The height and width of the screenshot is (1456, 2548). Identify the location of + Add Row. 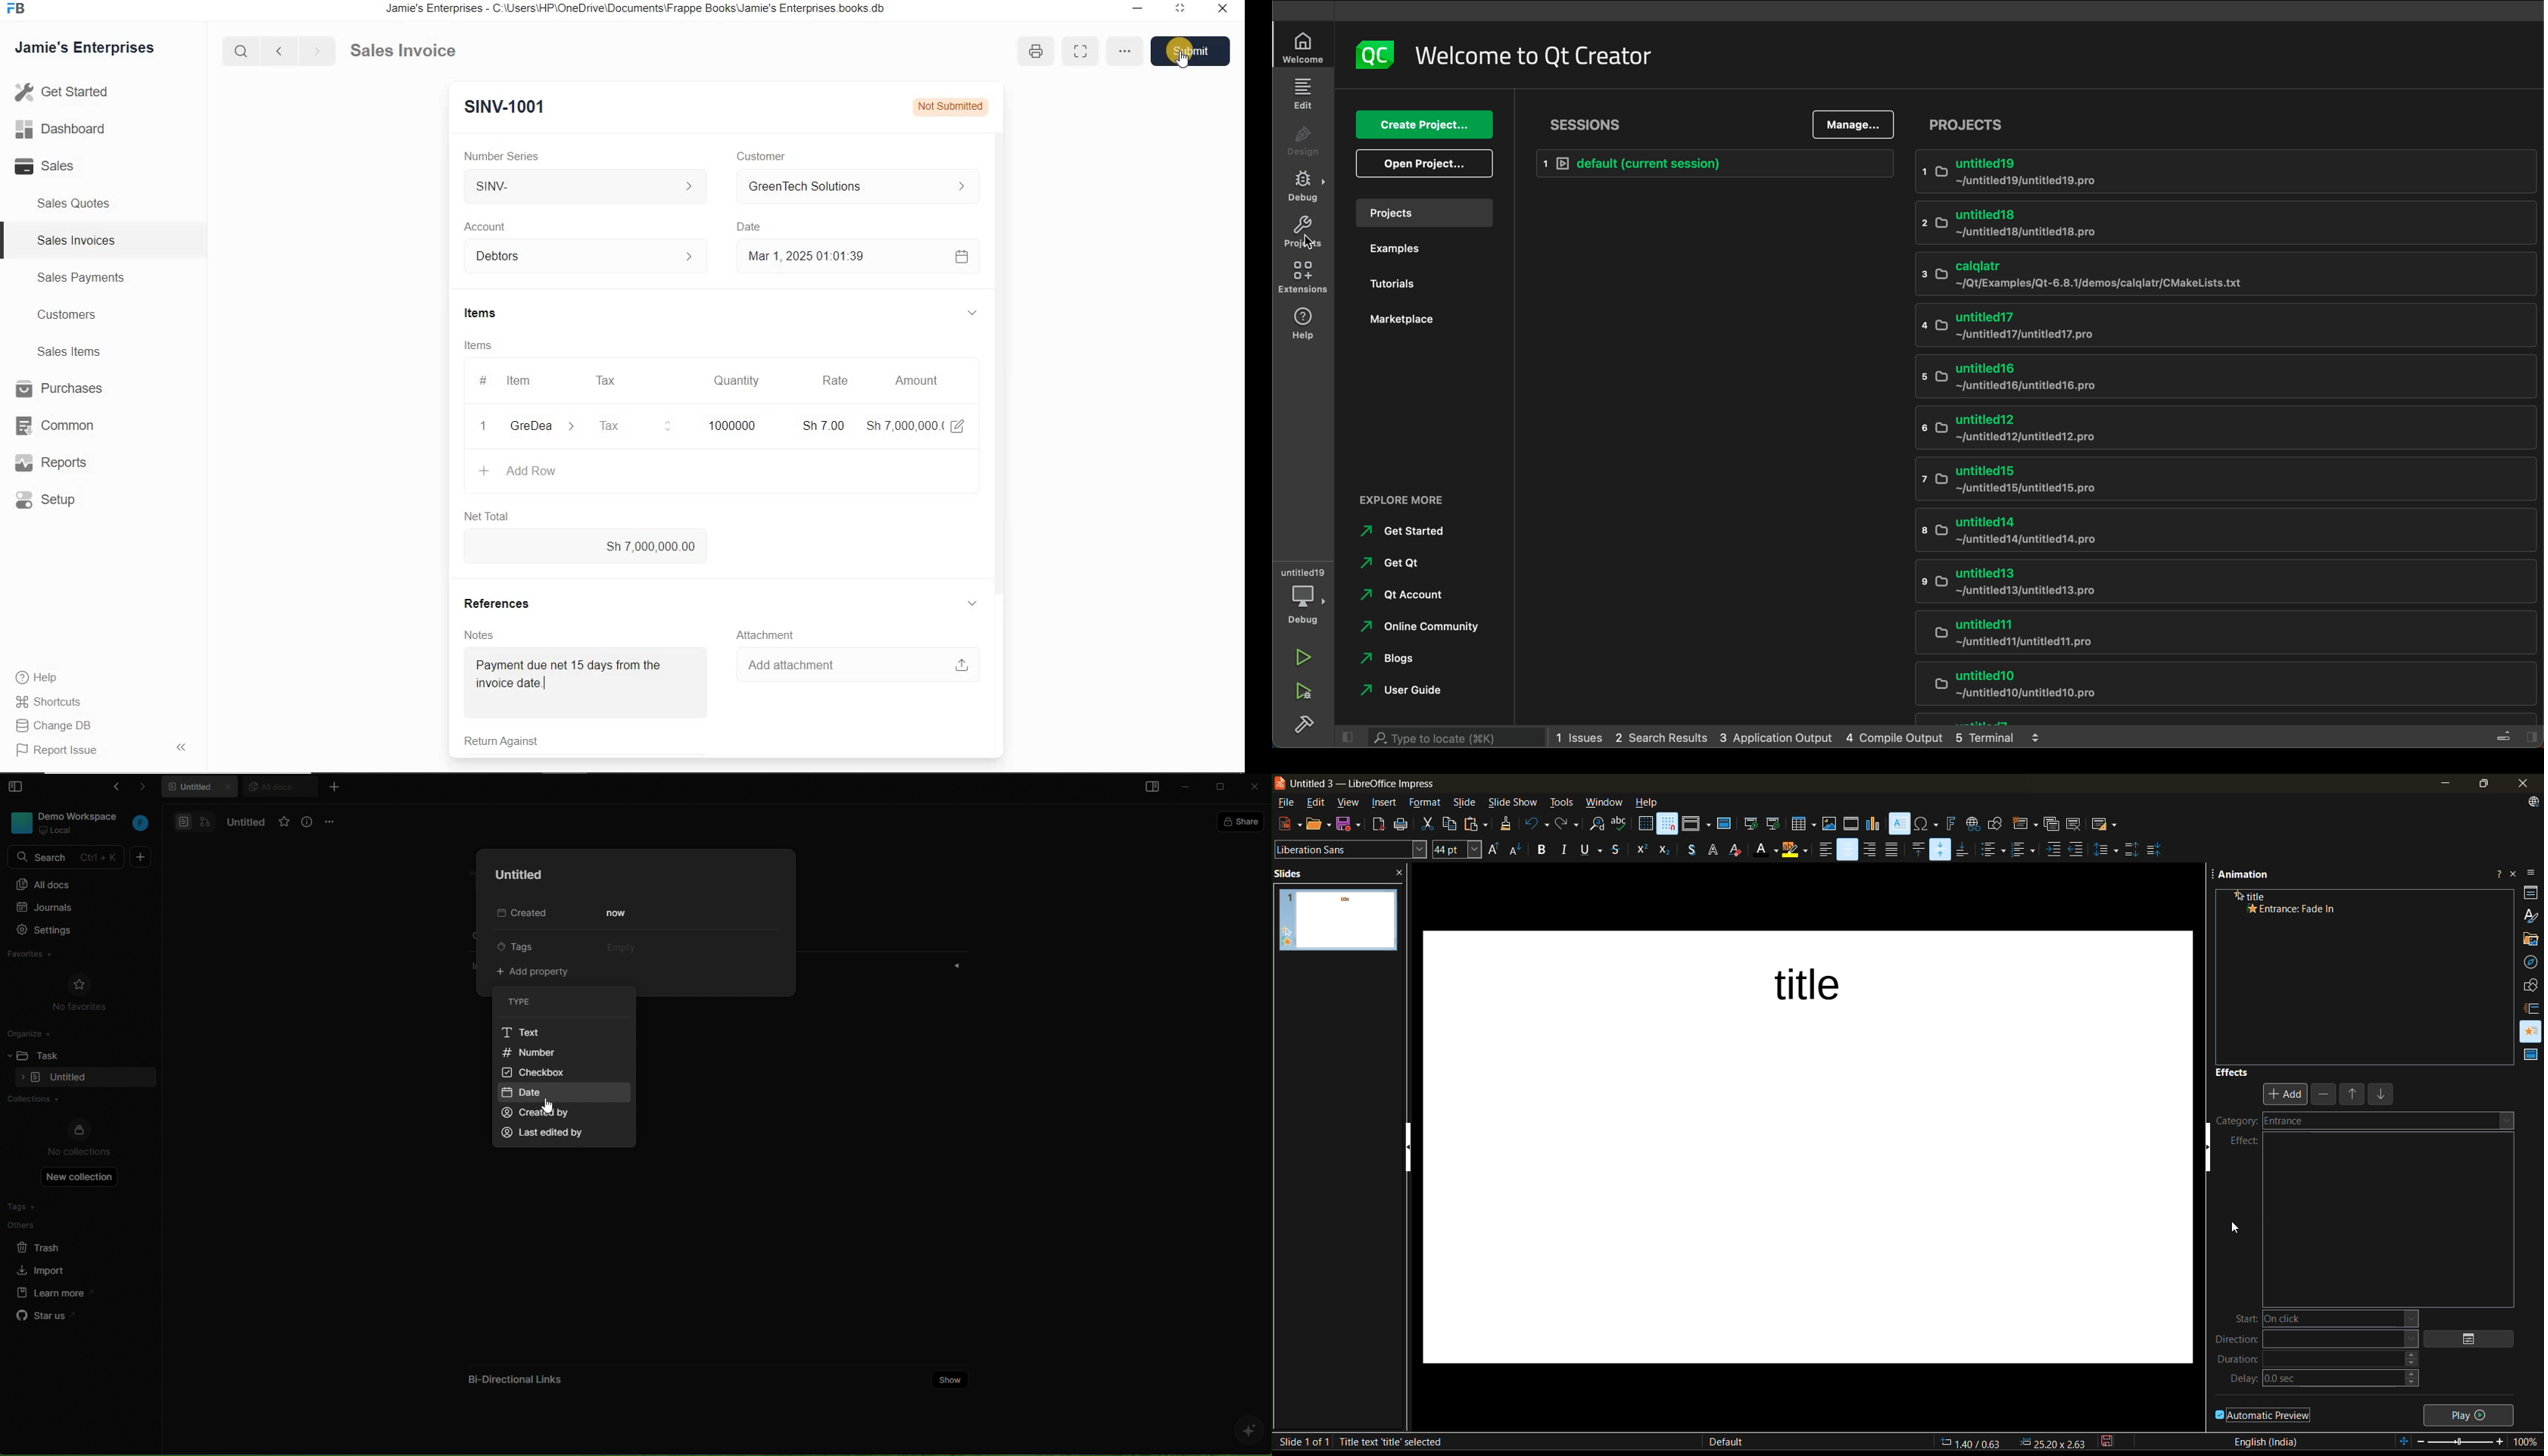
(518, 473).